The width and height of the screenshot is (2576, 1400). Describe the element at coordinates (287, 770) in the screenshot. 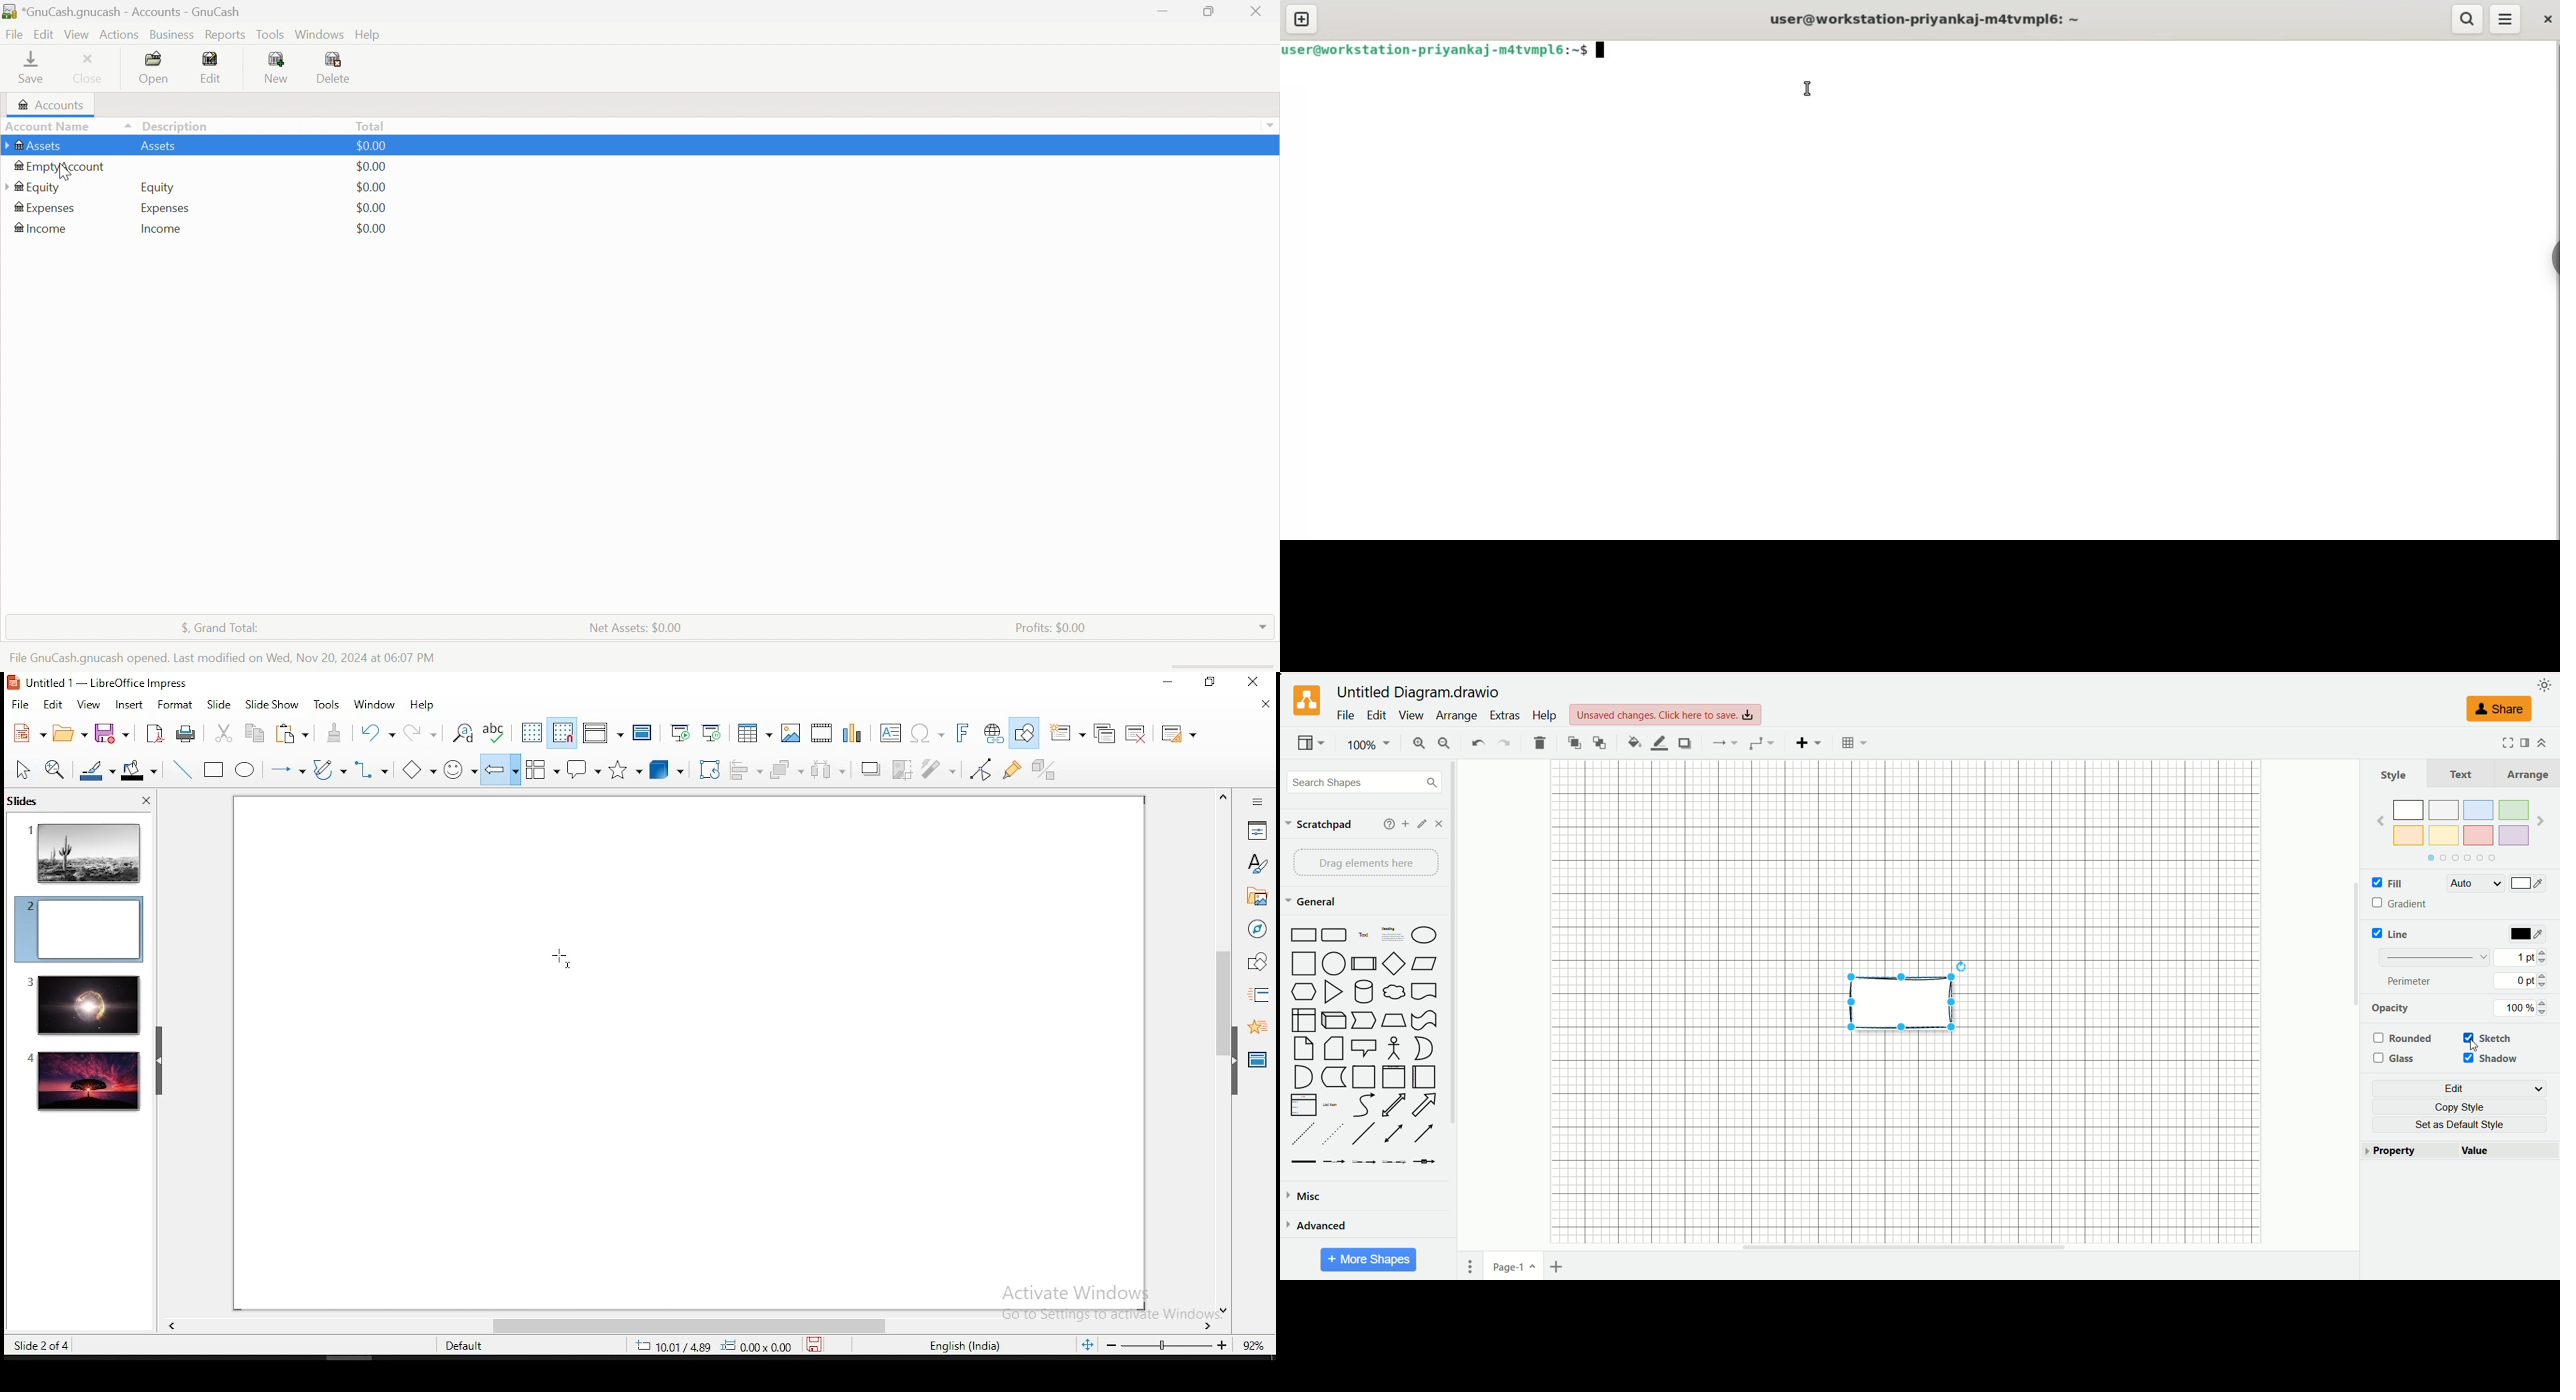

I see `lines and arrows` at that location.